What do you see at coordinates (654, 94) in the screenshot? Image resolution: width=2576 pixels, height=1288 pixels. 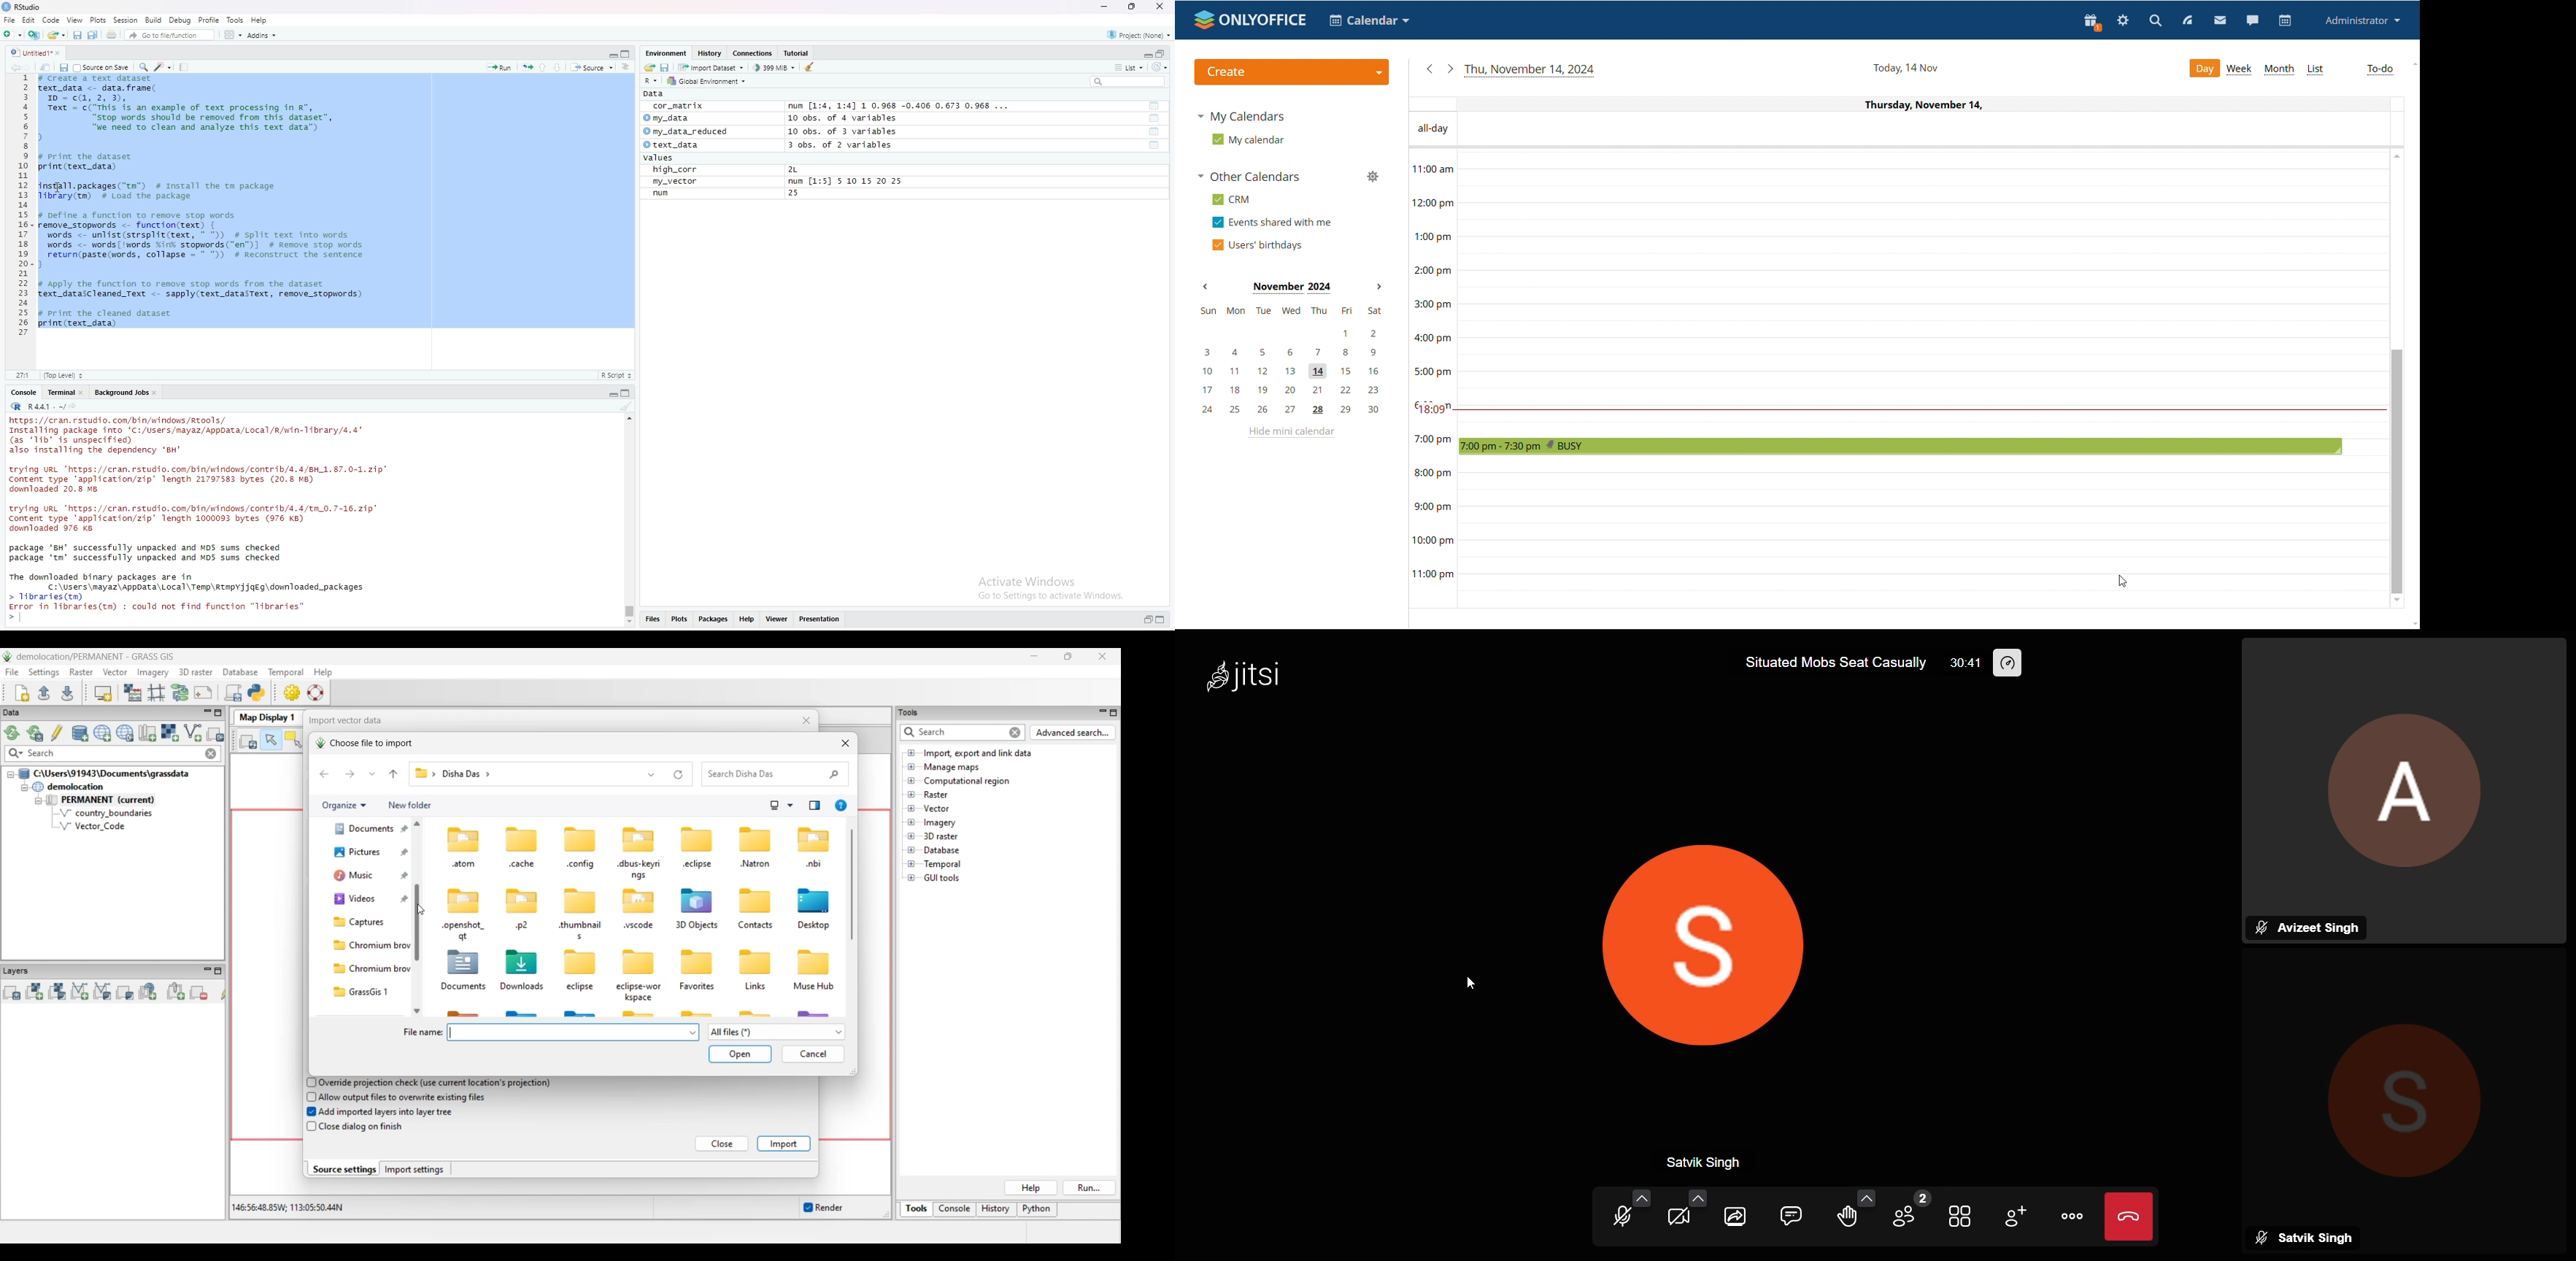 I see `data` at bounding box center [654, 94].